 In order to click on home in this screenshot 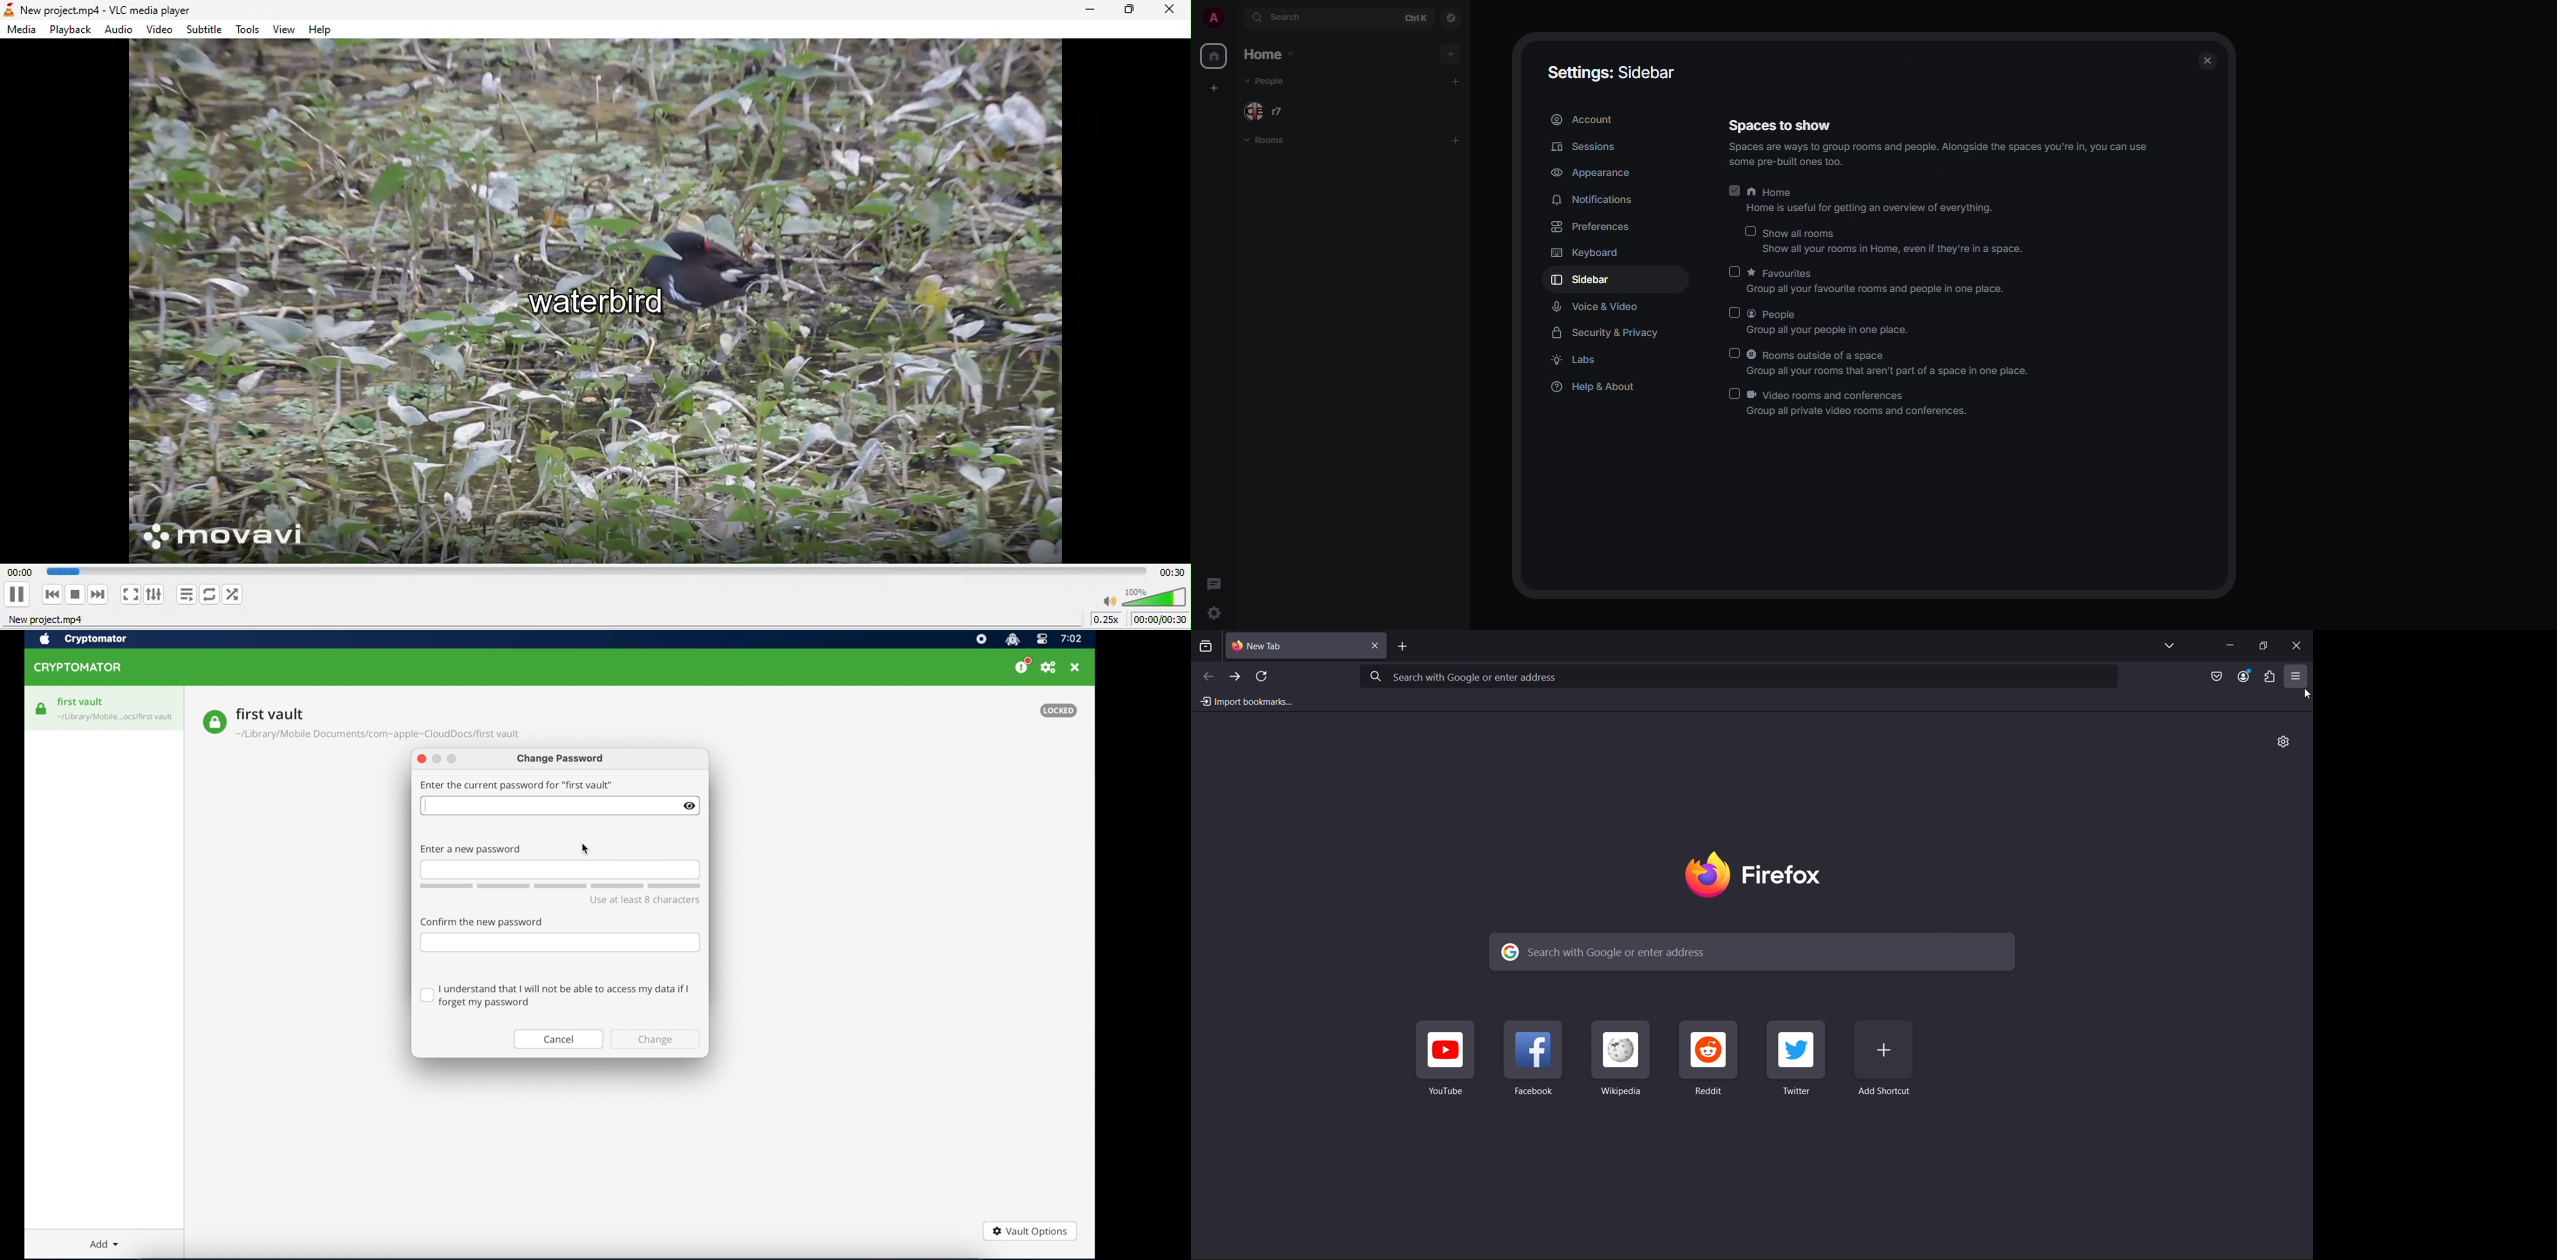, I will do `click(1875, 202)`.